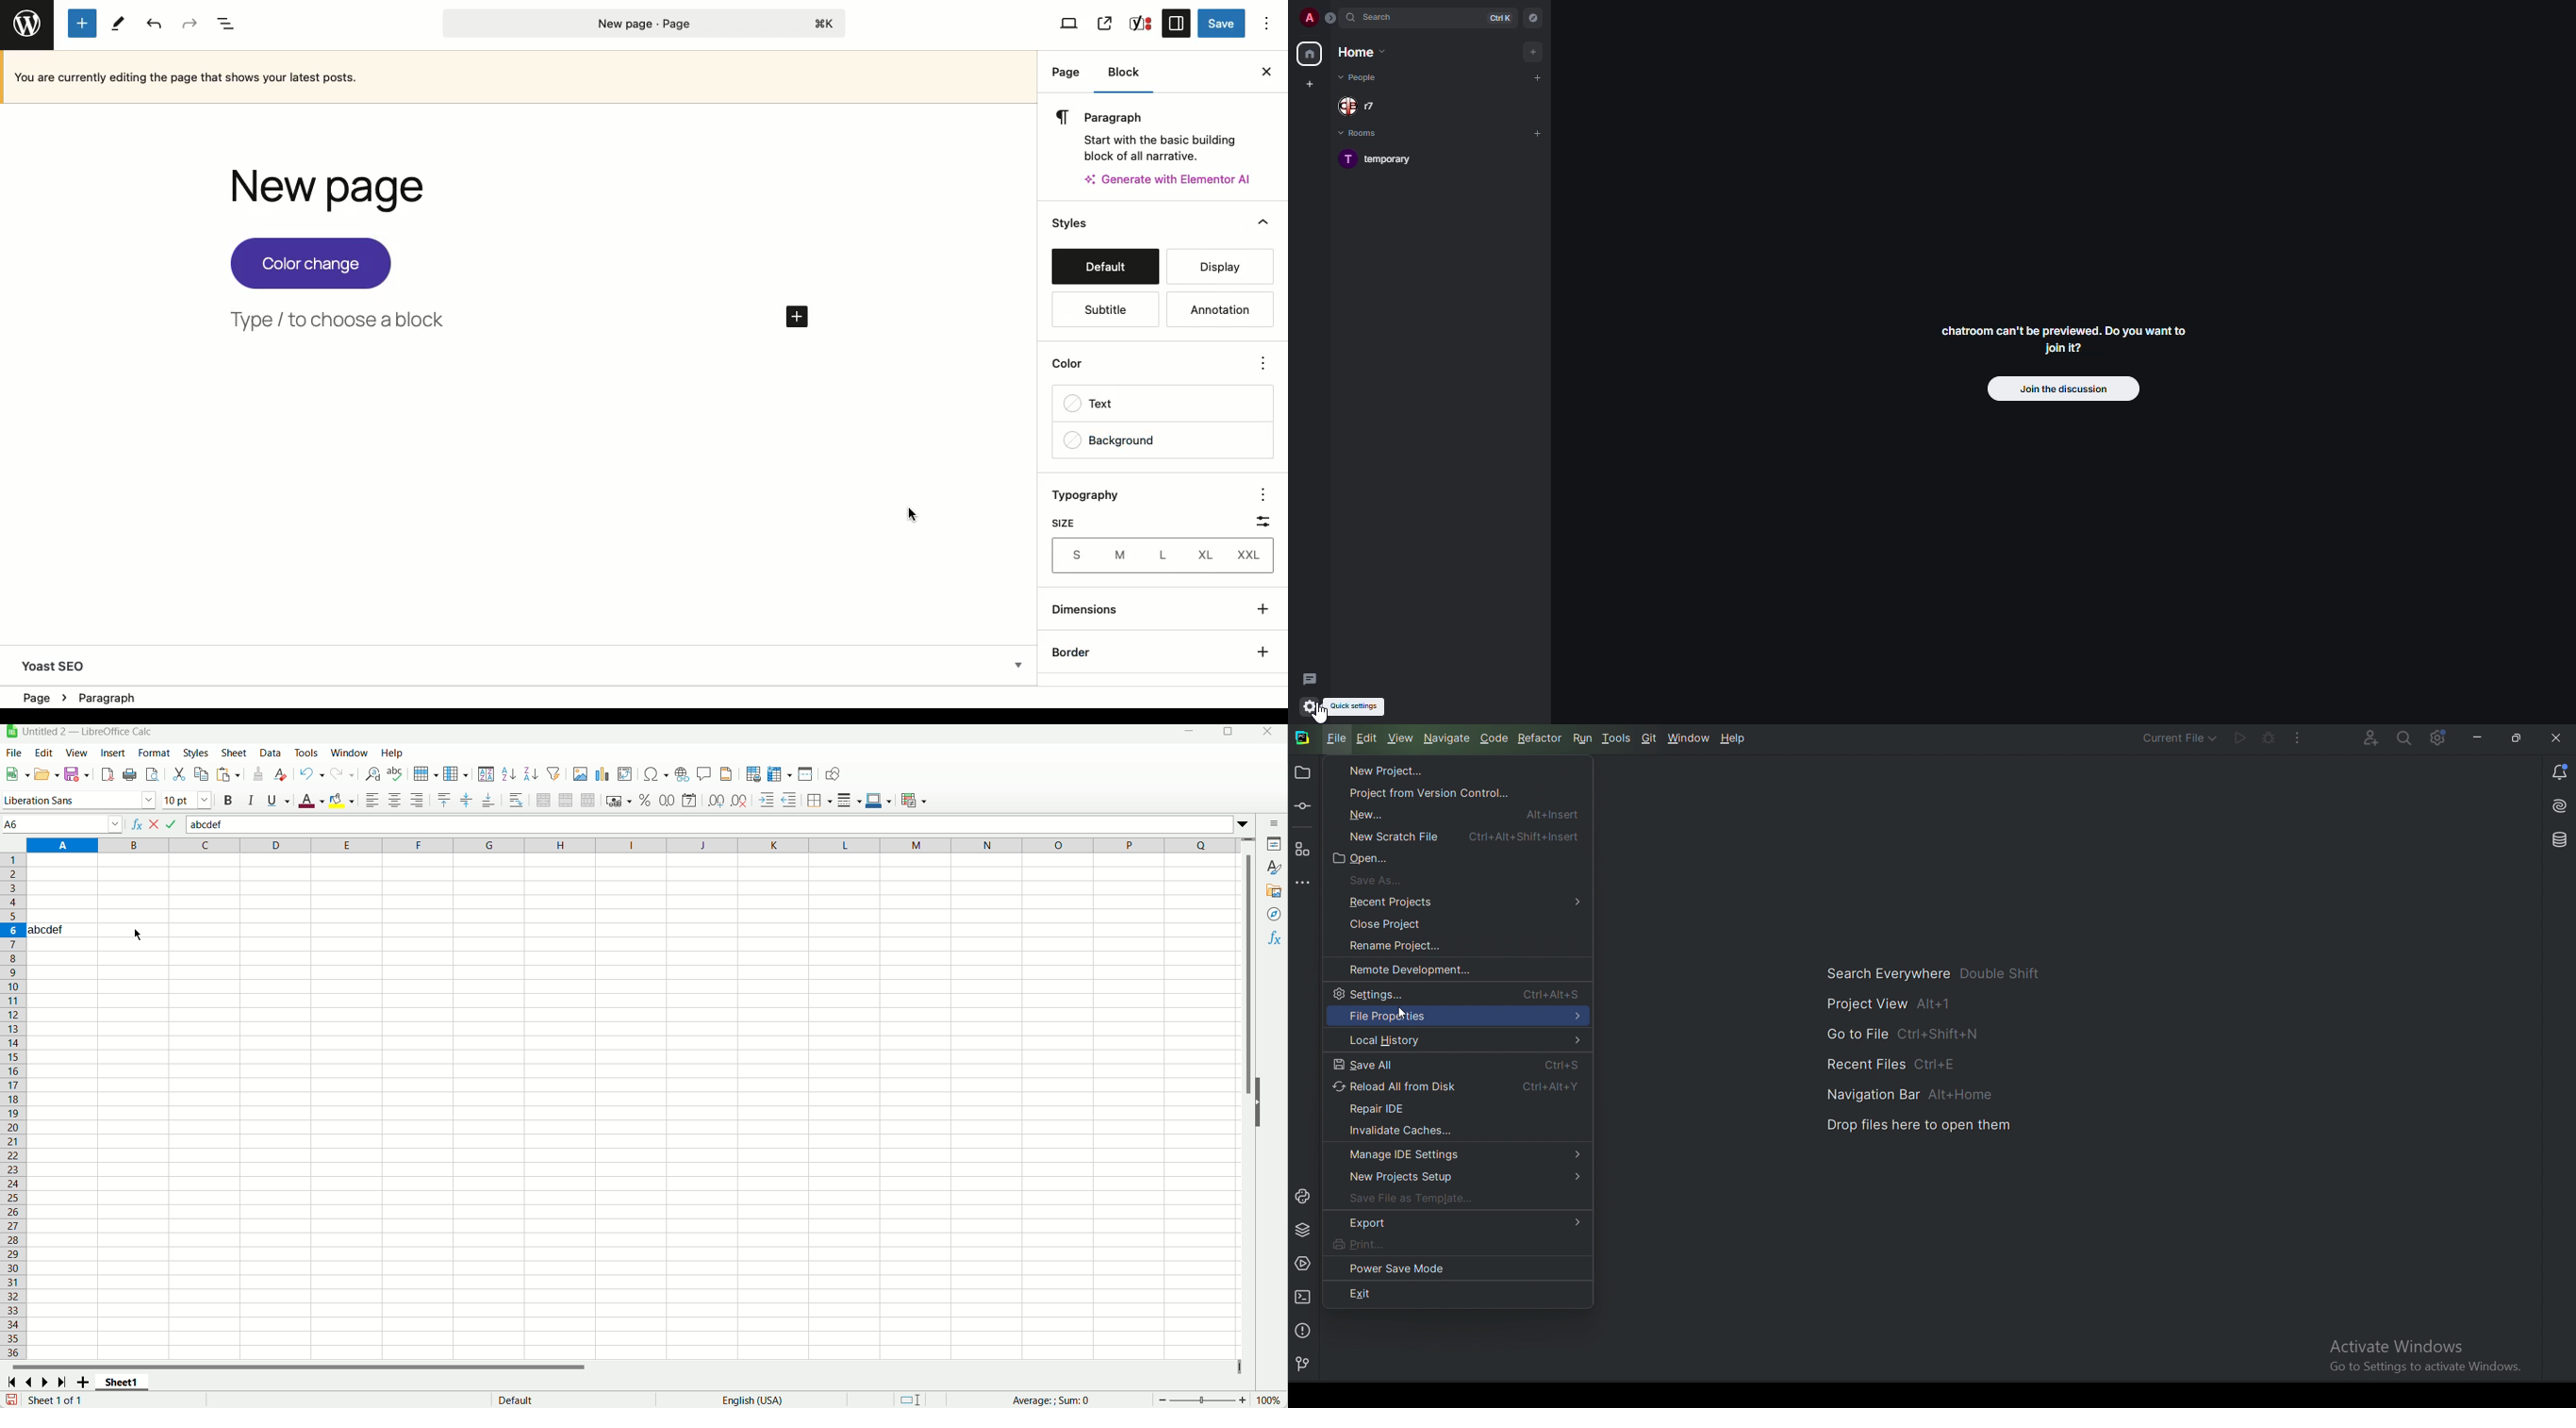  I want to click on input line, so click(718, 826).